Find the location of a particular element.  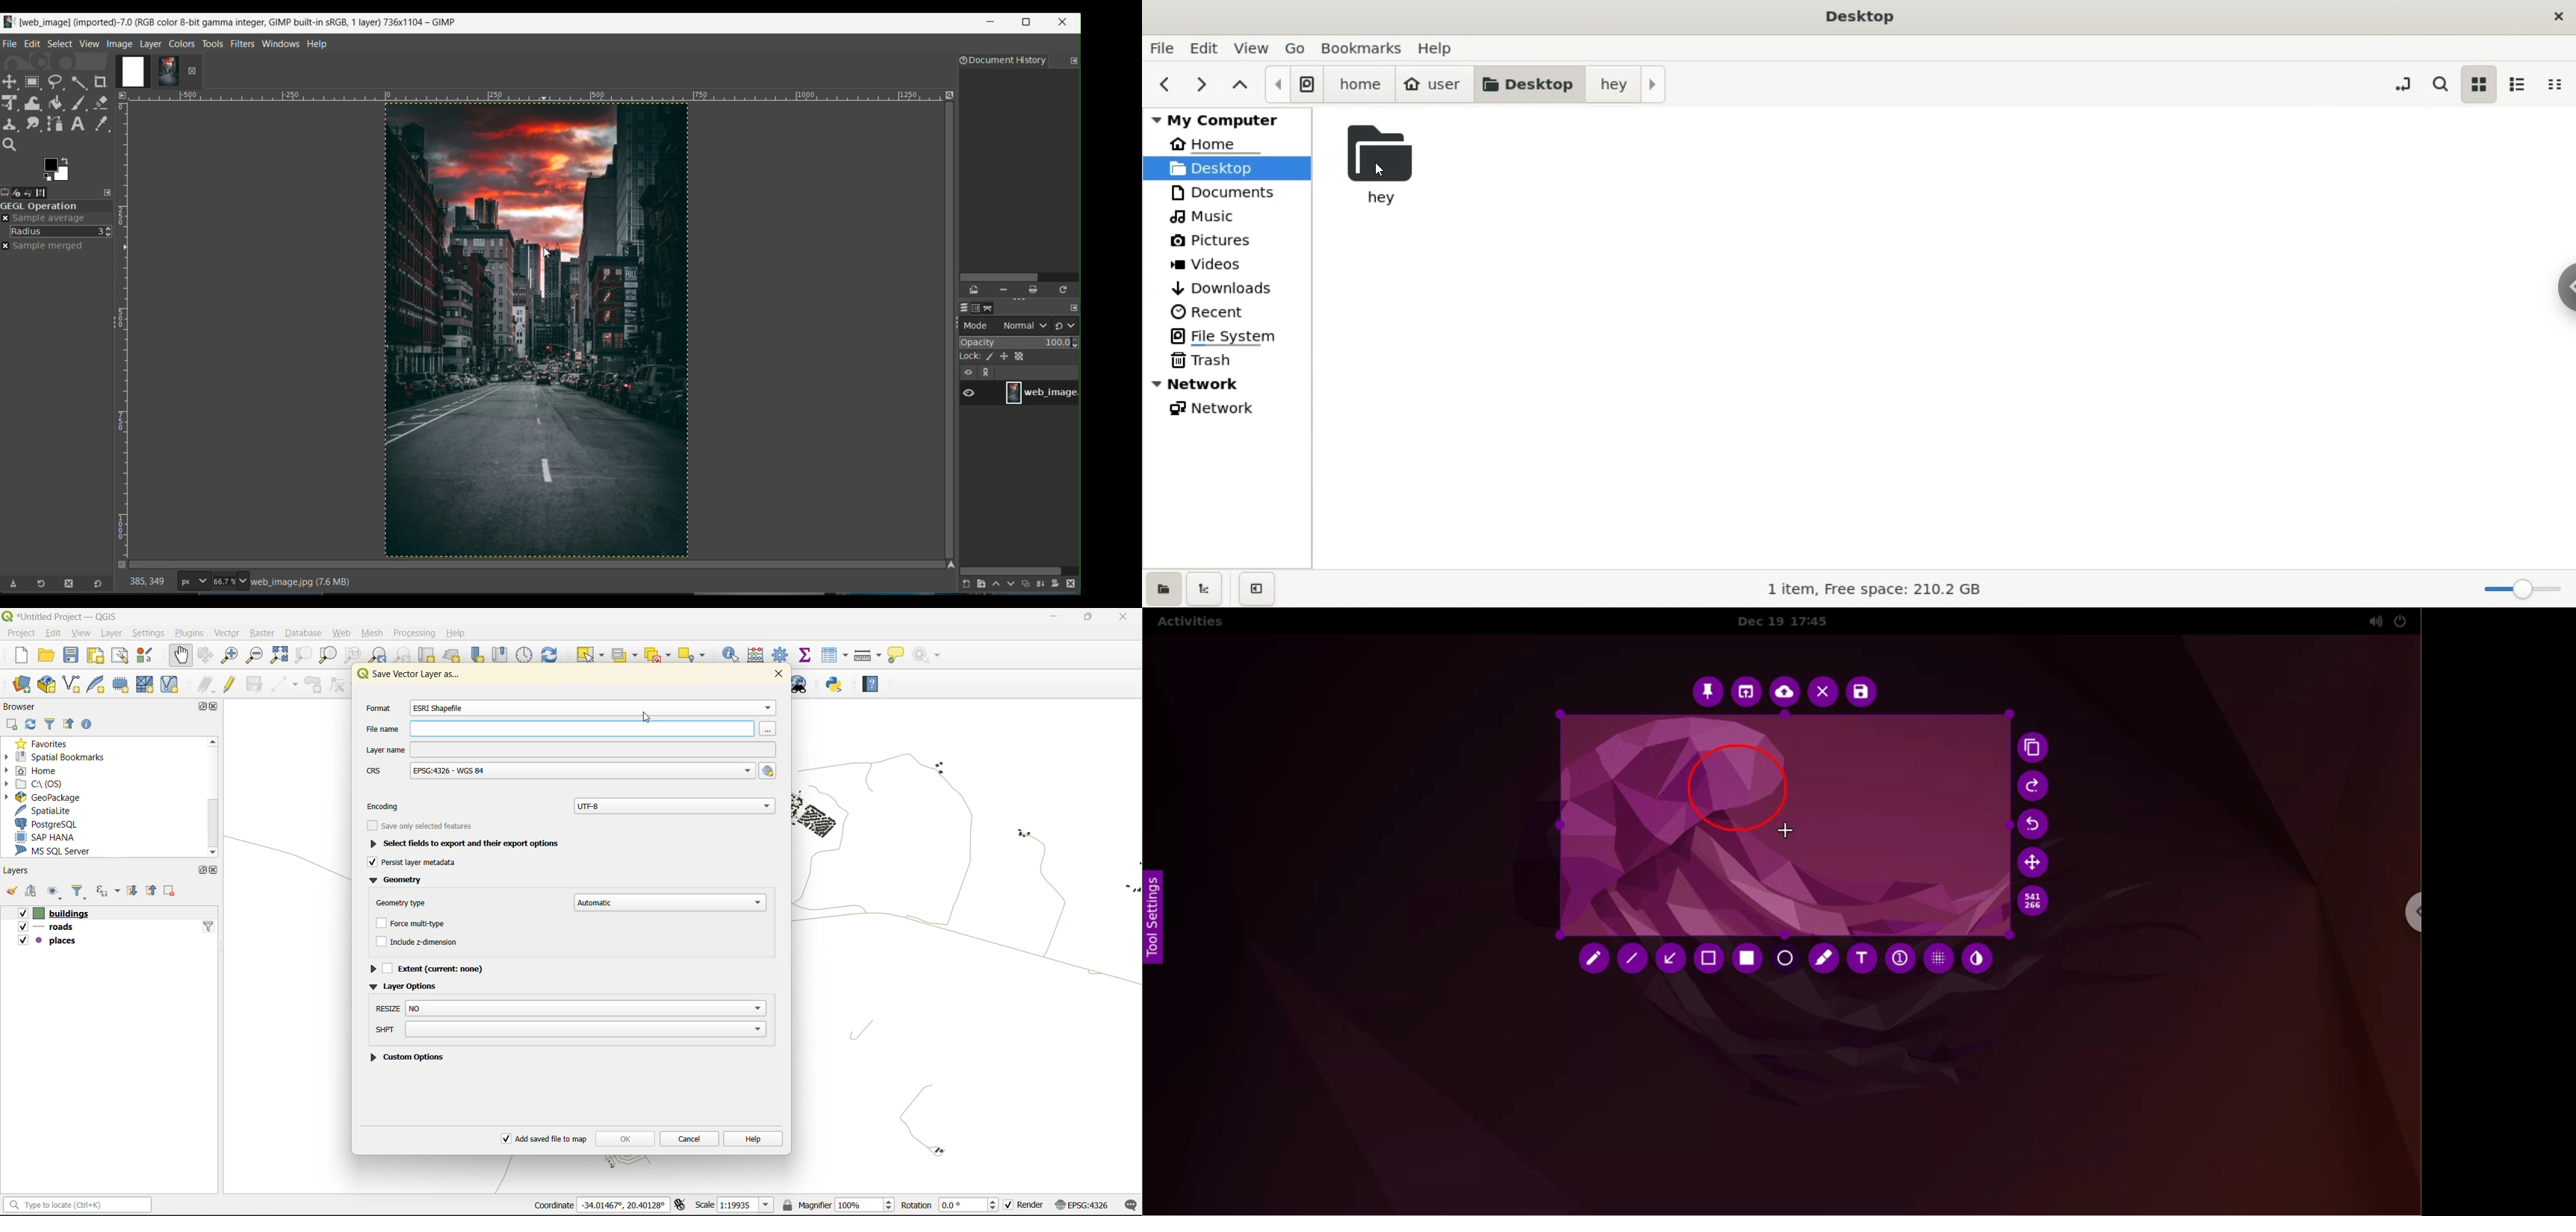

select is located at coordinates (588, 655).